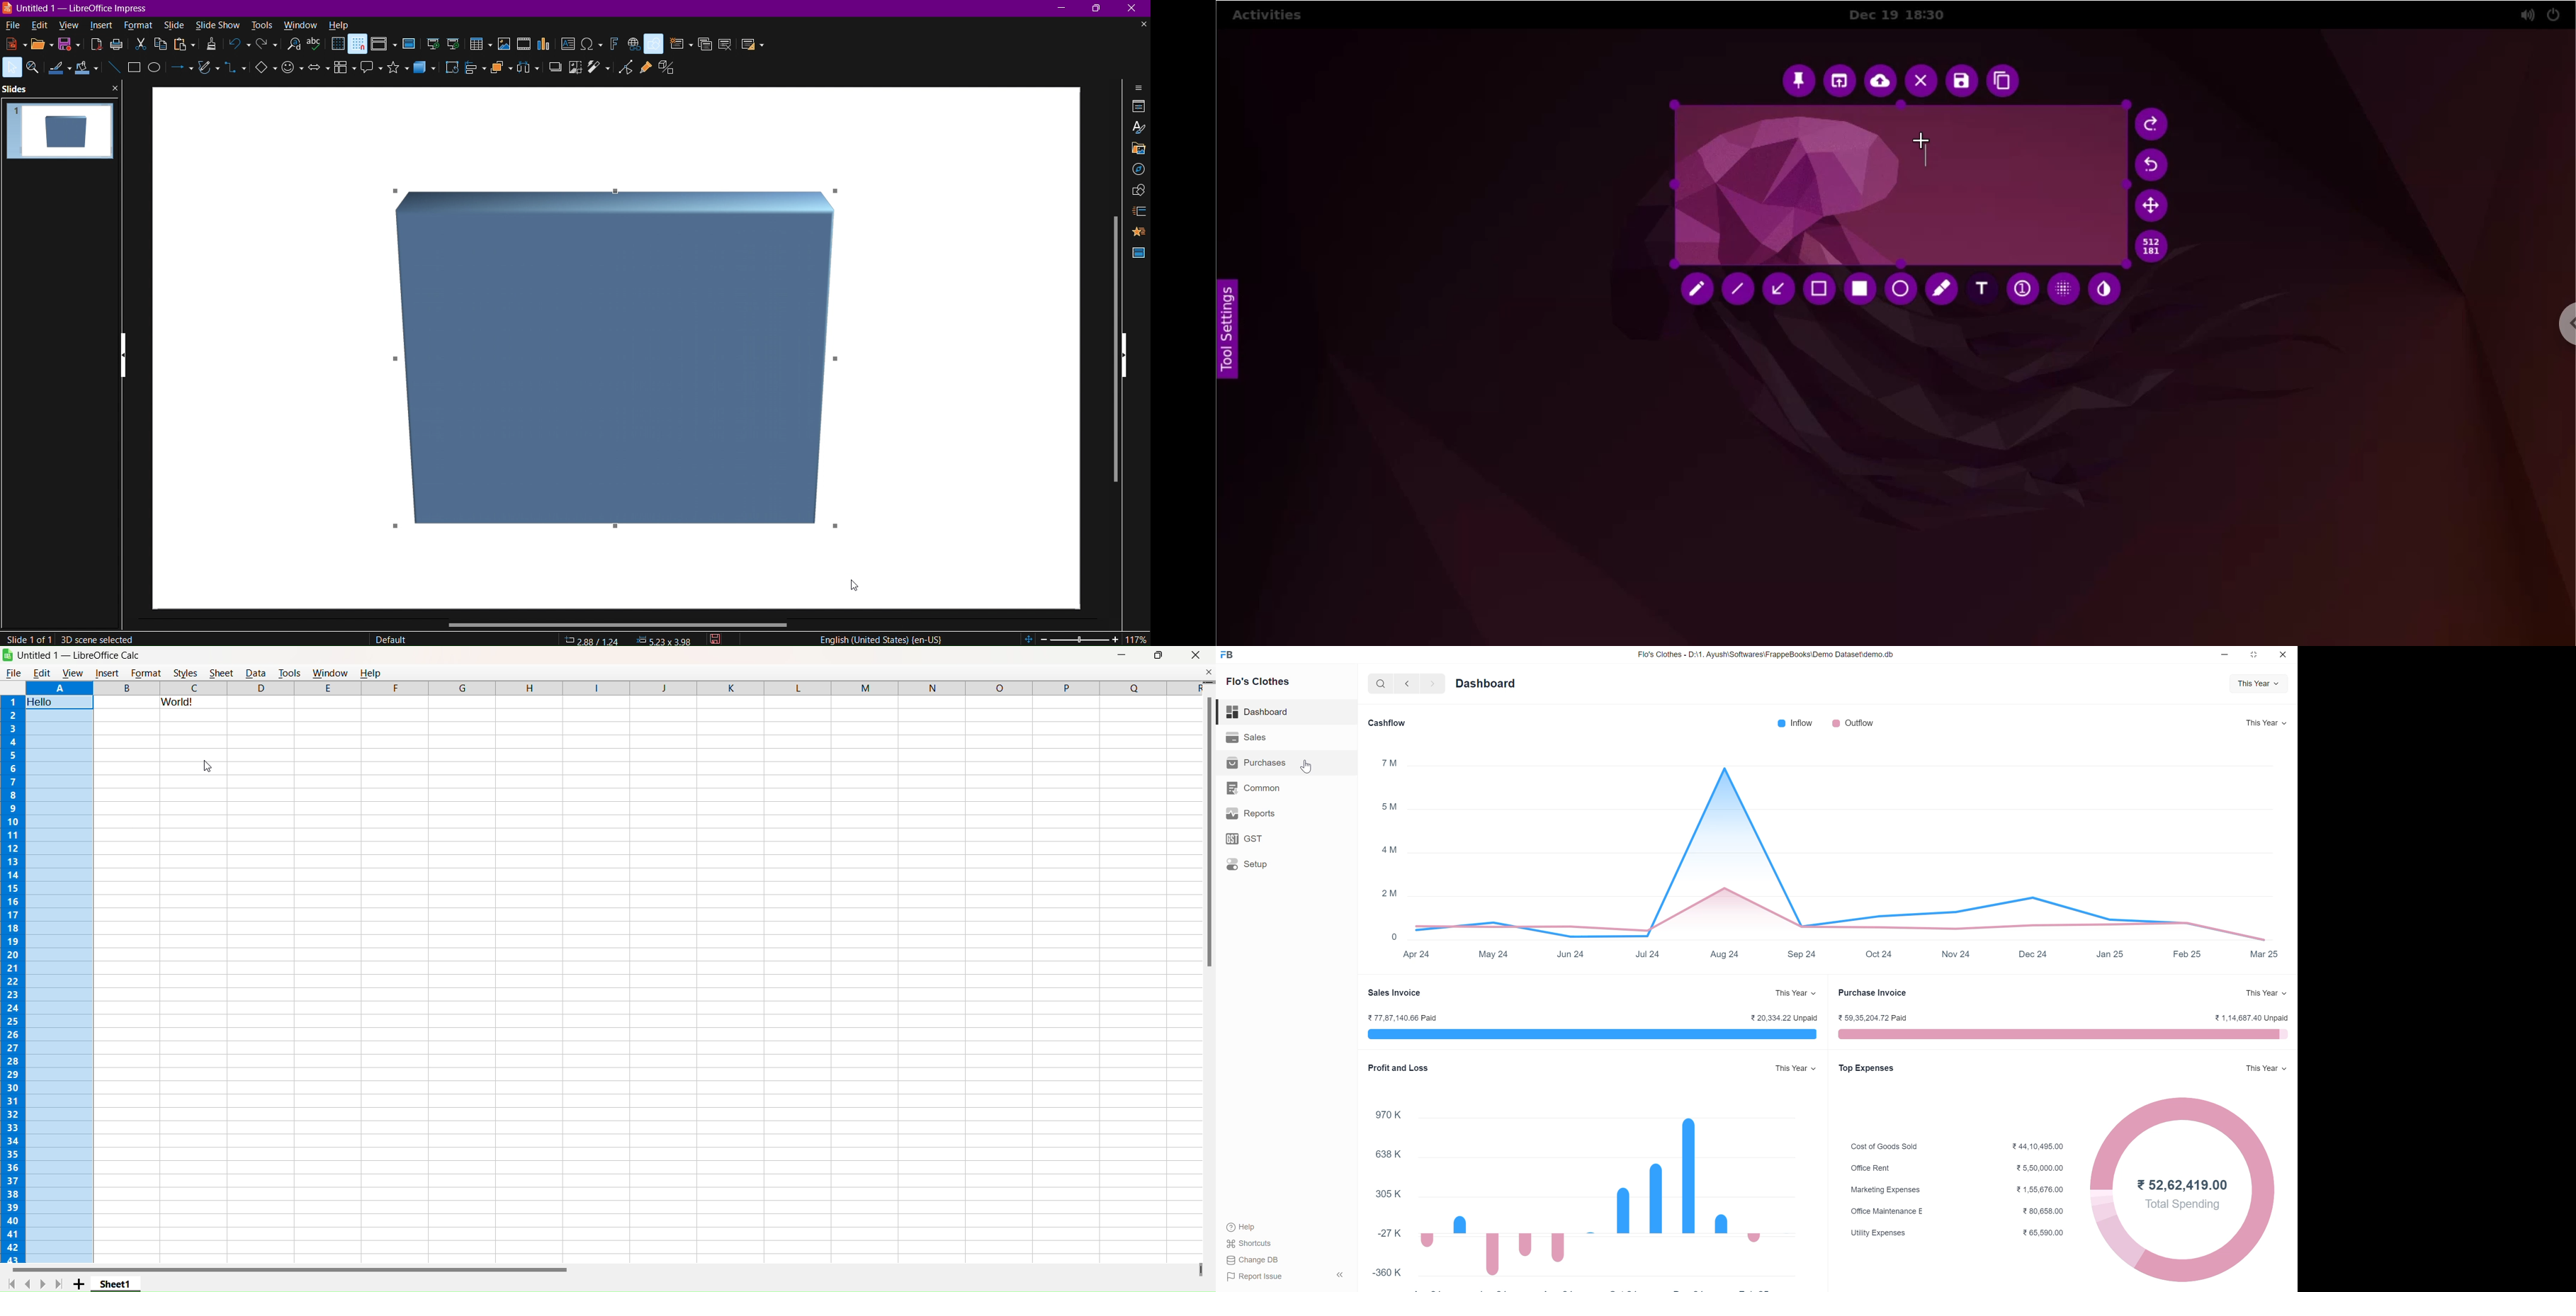 This screenshot has height=1316, width=2576. I want to click on Show Gluepoint Function, so click(646, 67).